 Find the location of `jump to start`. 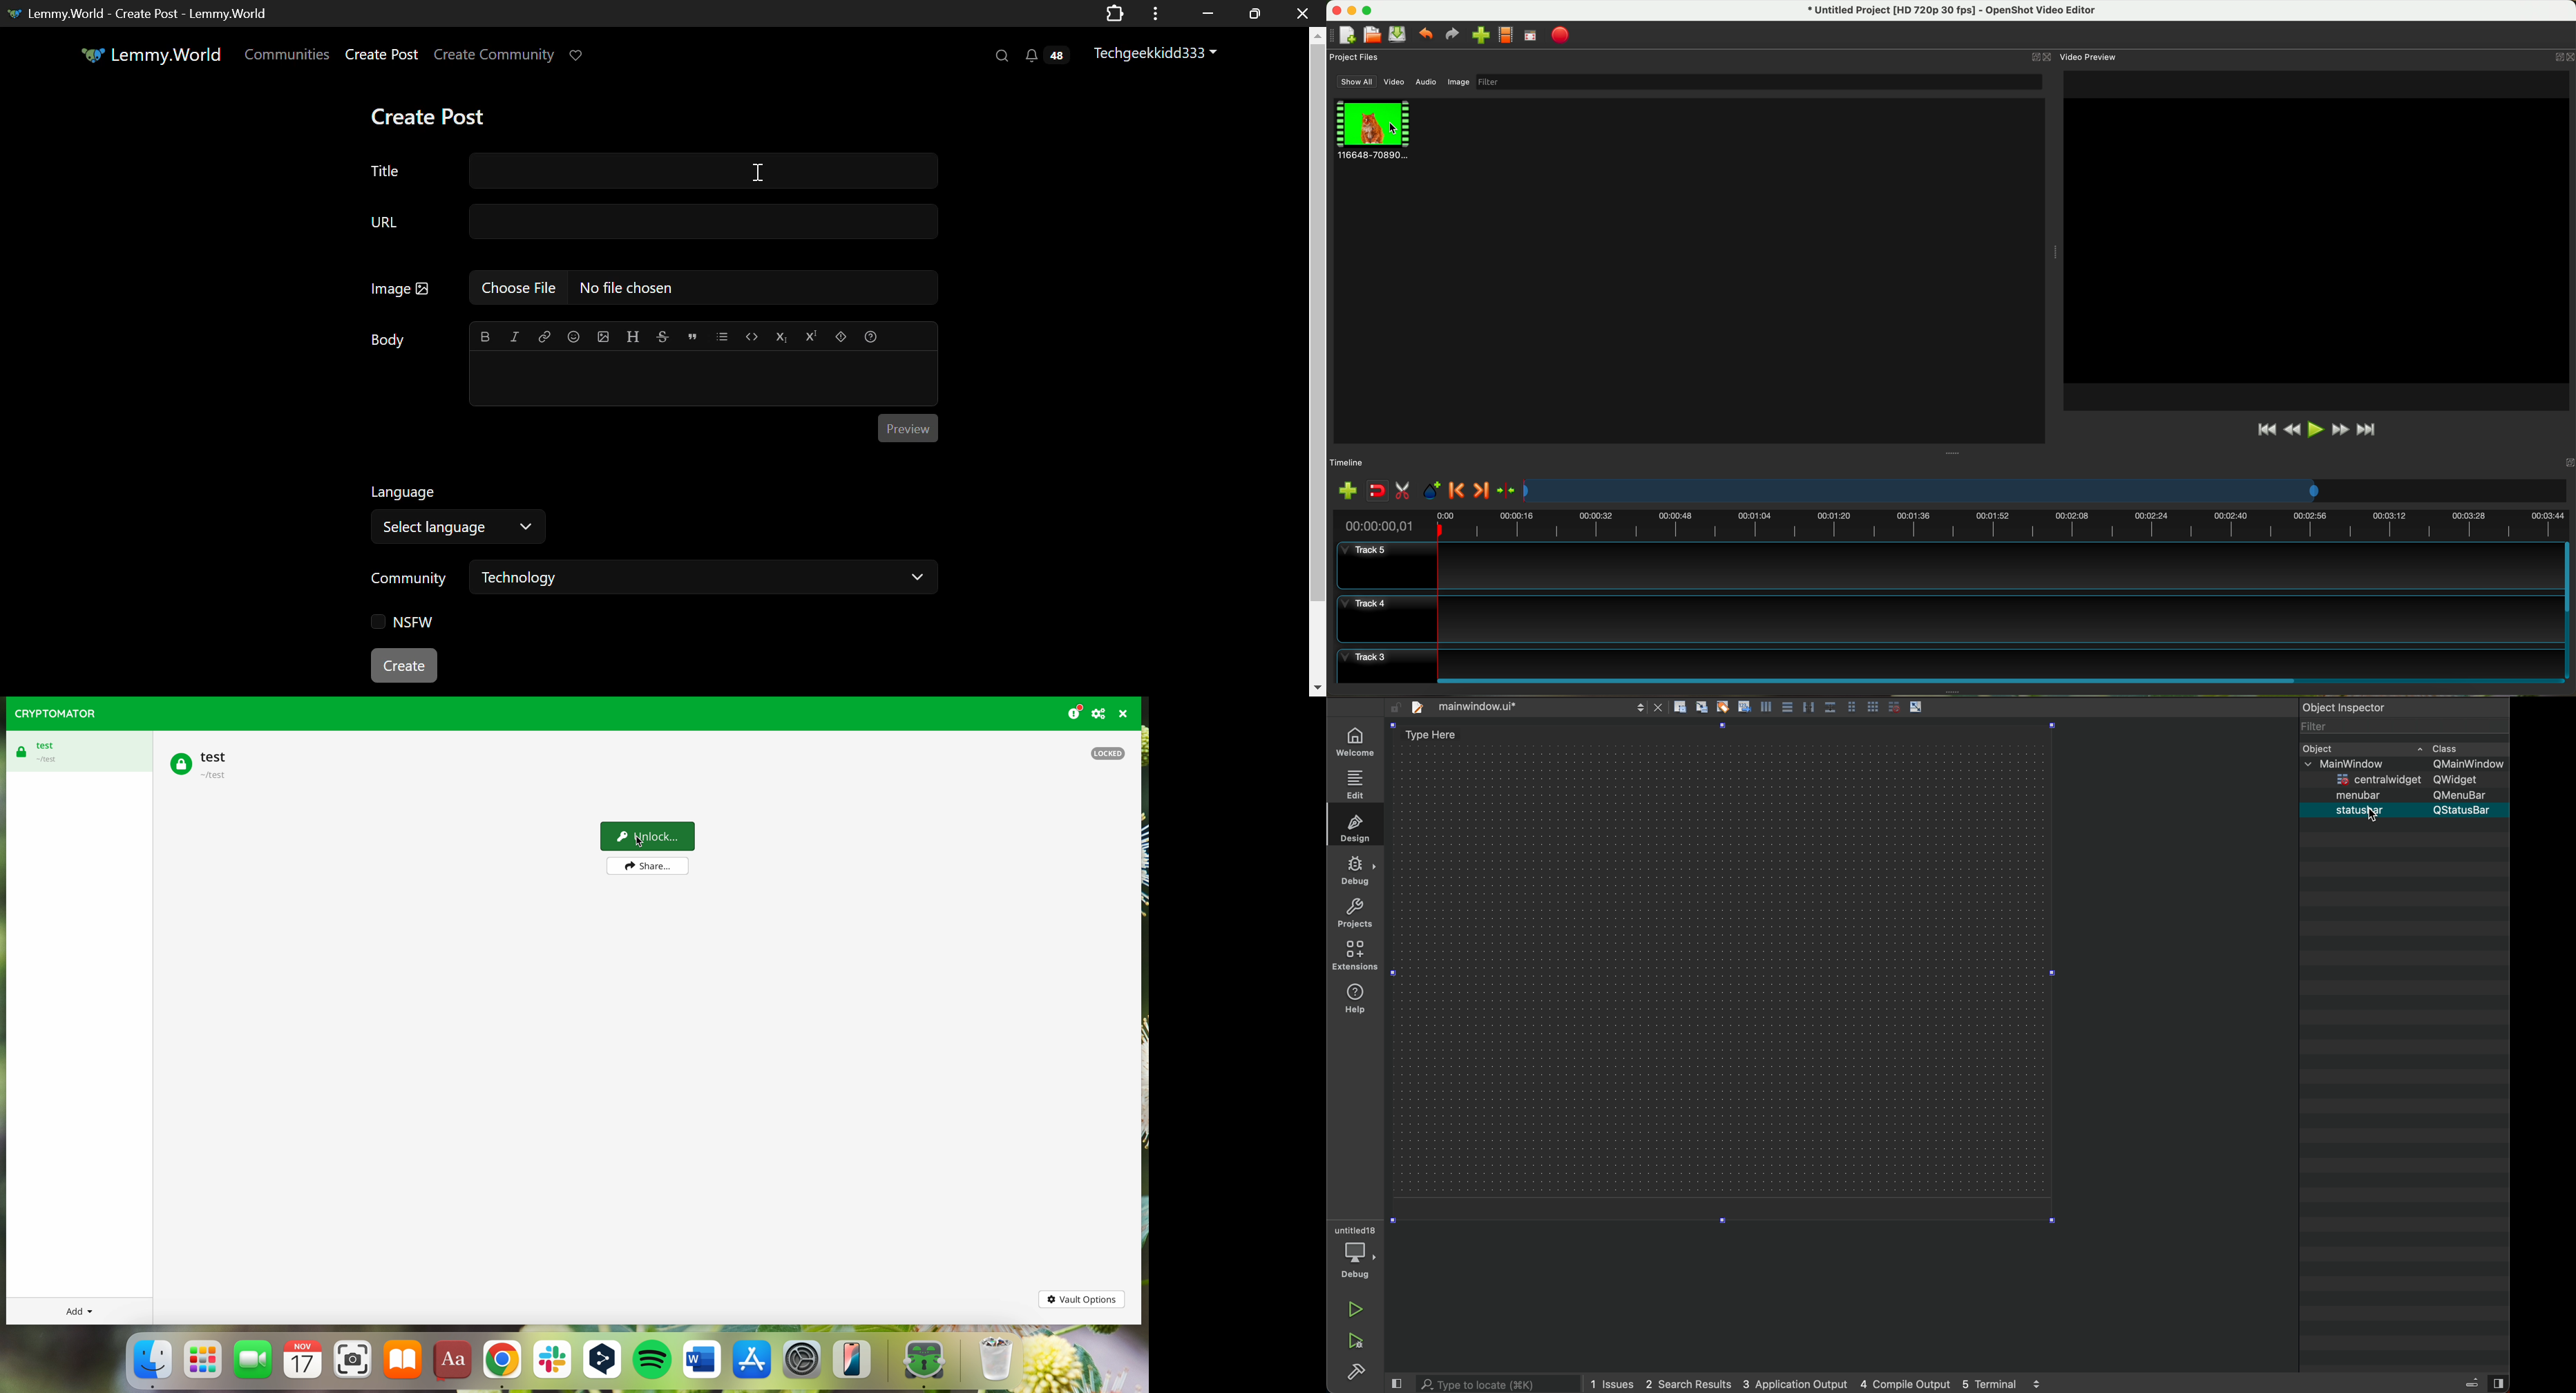

jump to start is located at coordinates (2266, 428).